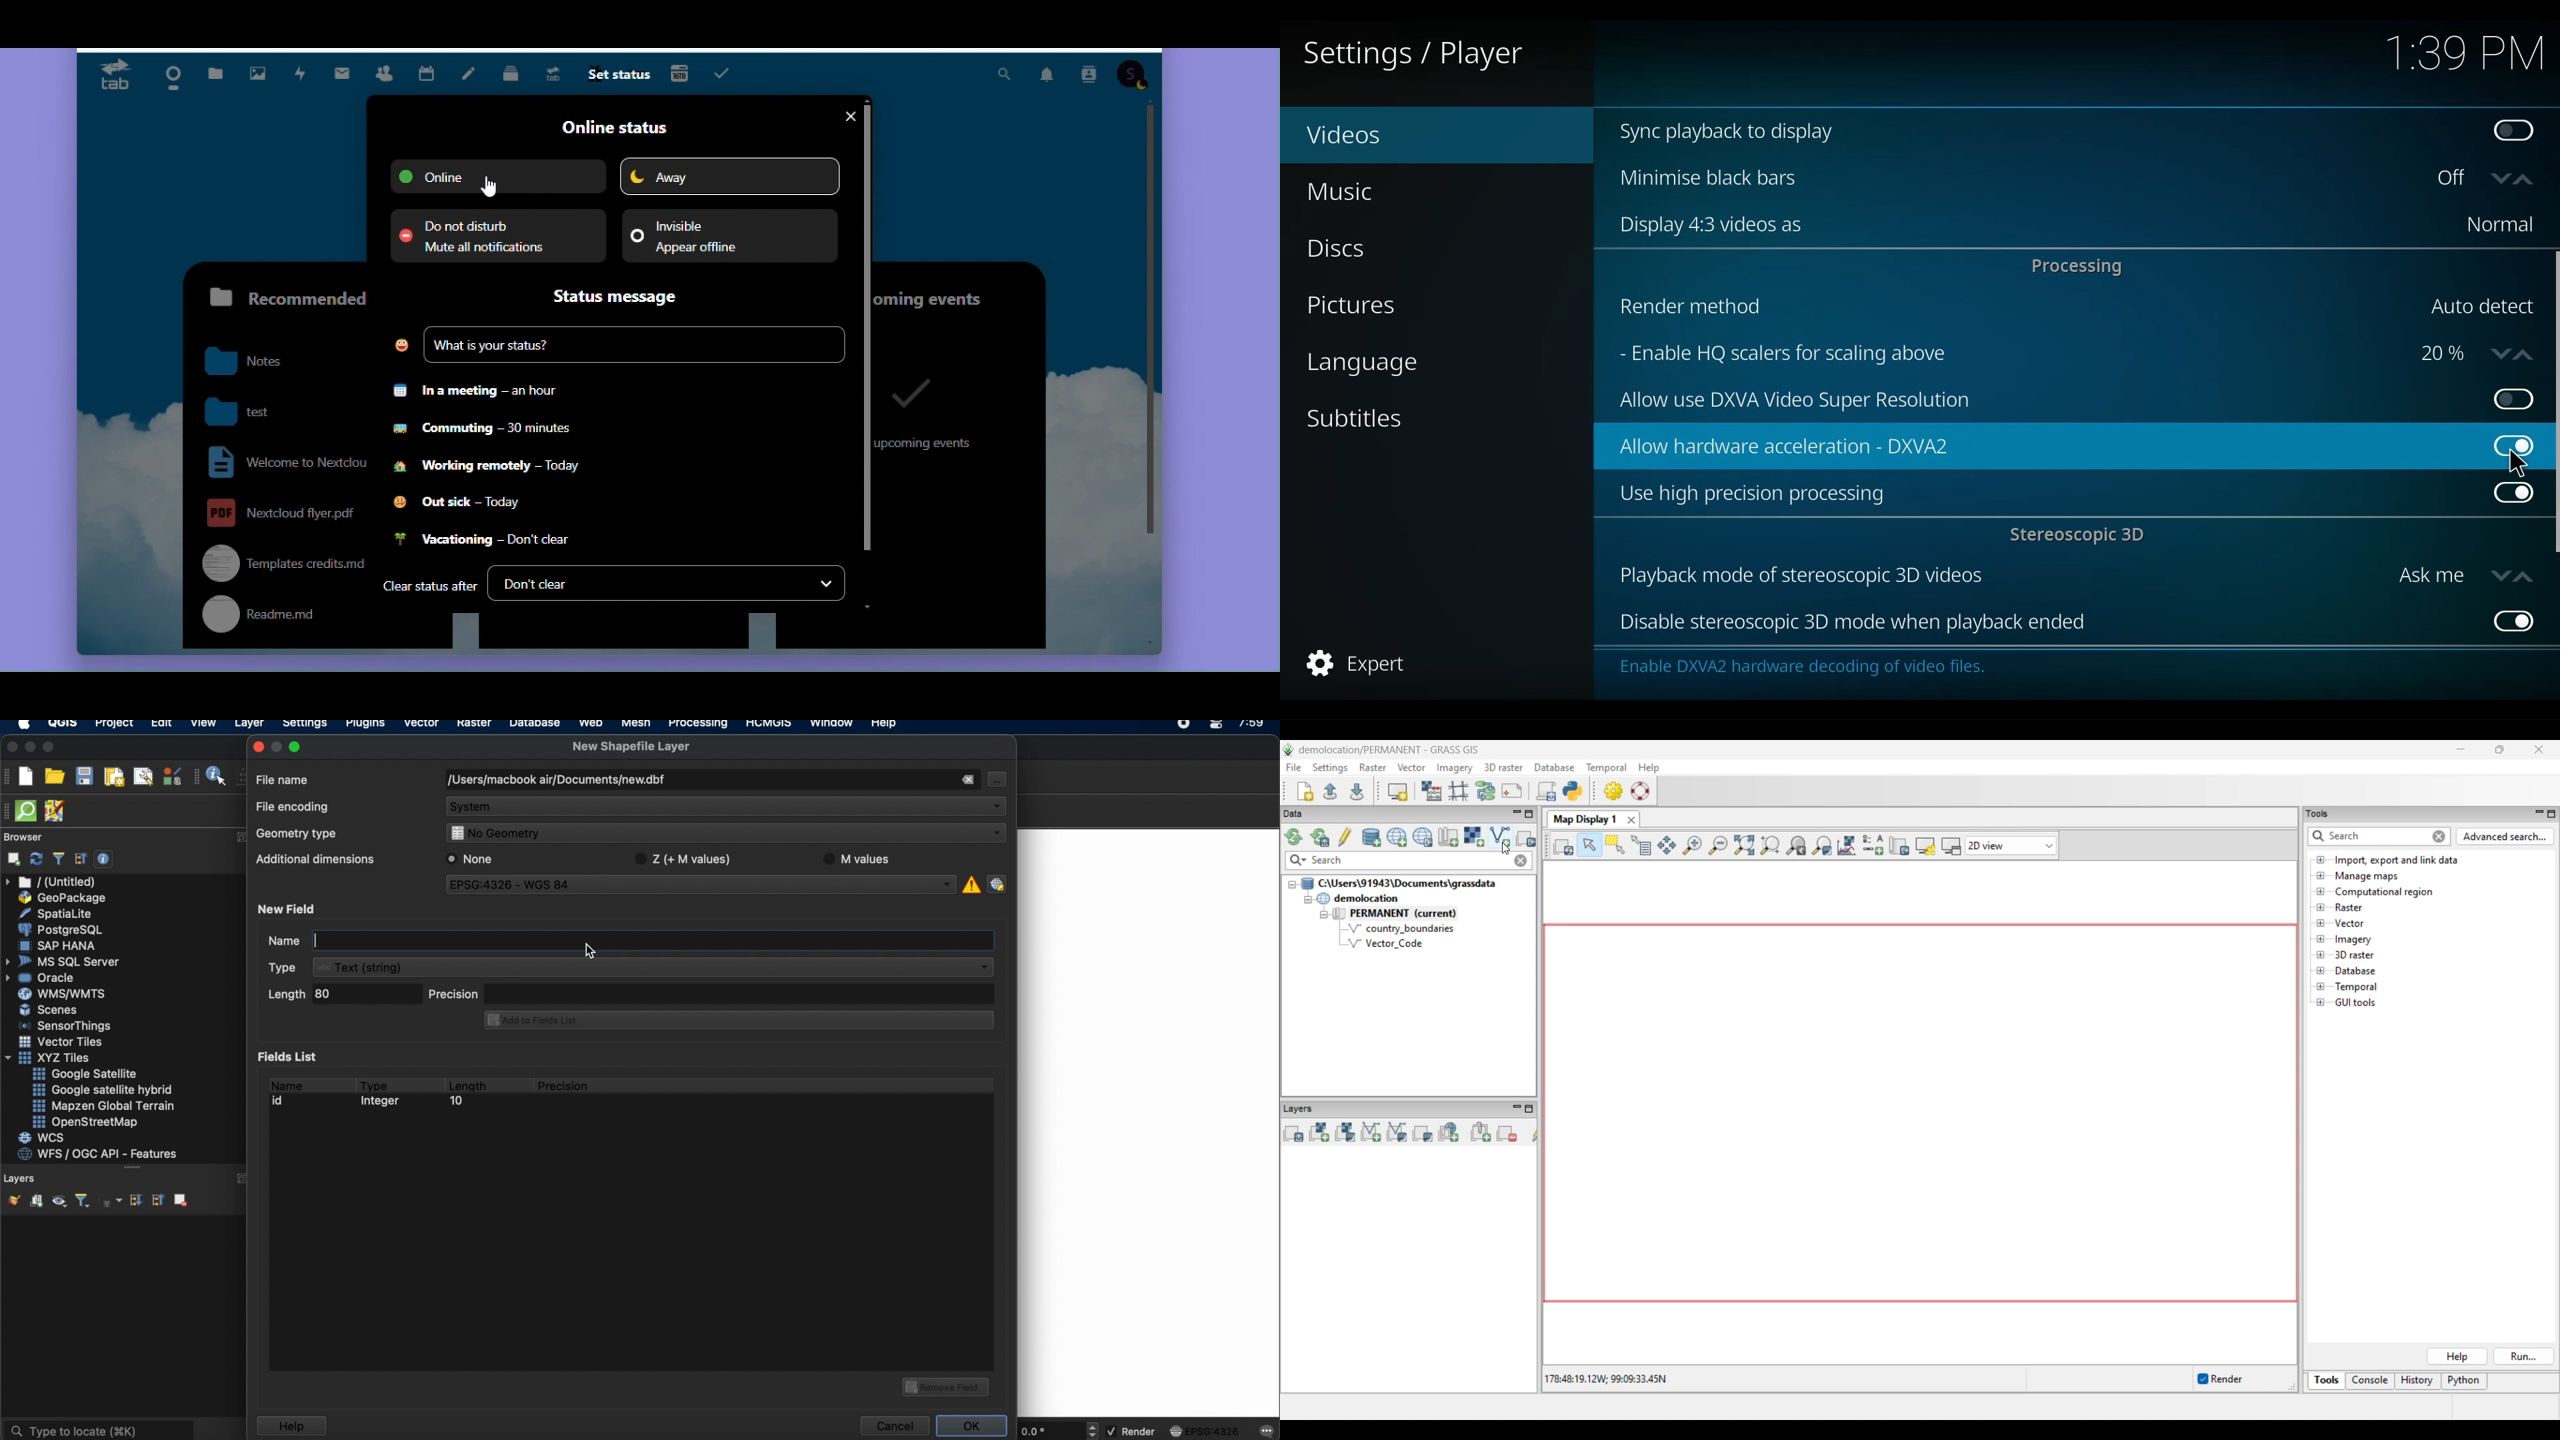 Image resolution: width=2576 pixels, height=1456 pixels. I want to click on Toggle on/off Allow hardware acceleration, so click(2503, 437).